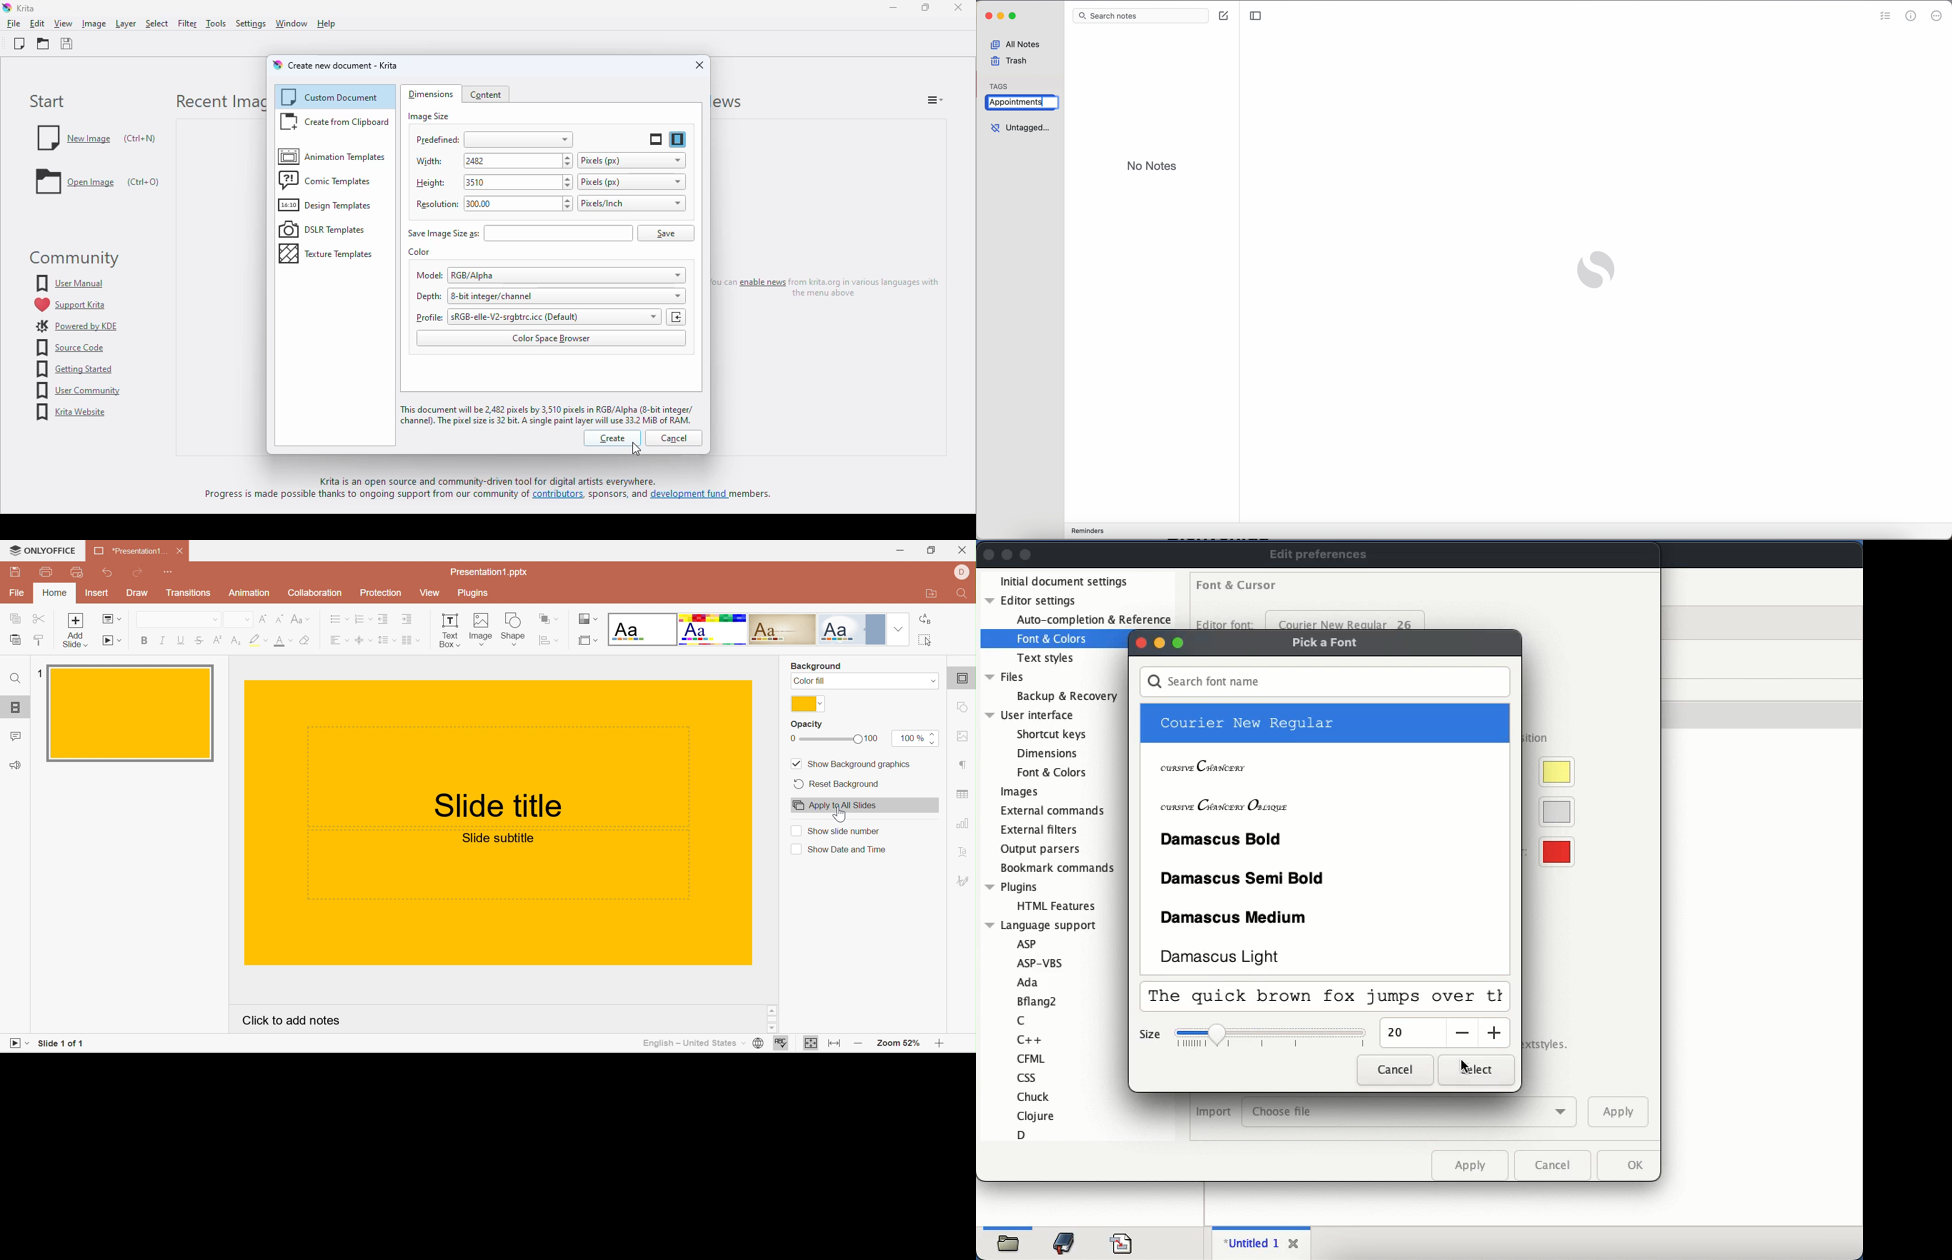 The image size is (1960, 1260). What do you see at coordinates (990, 555) in the screenshot?
I see `close` at bounding box center [990, 555].